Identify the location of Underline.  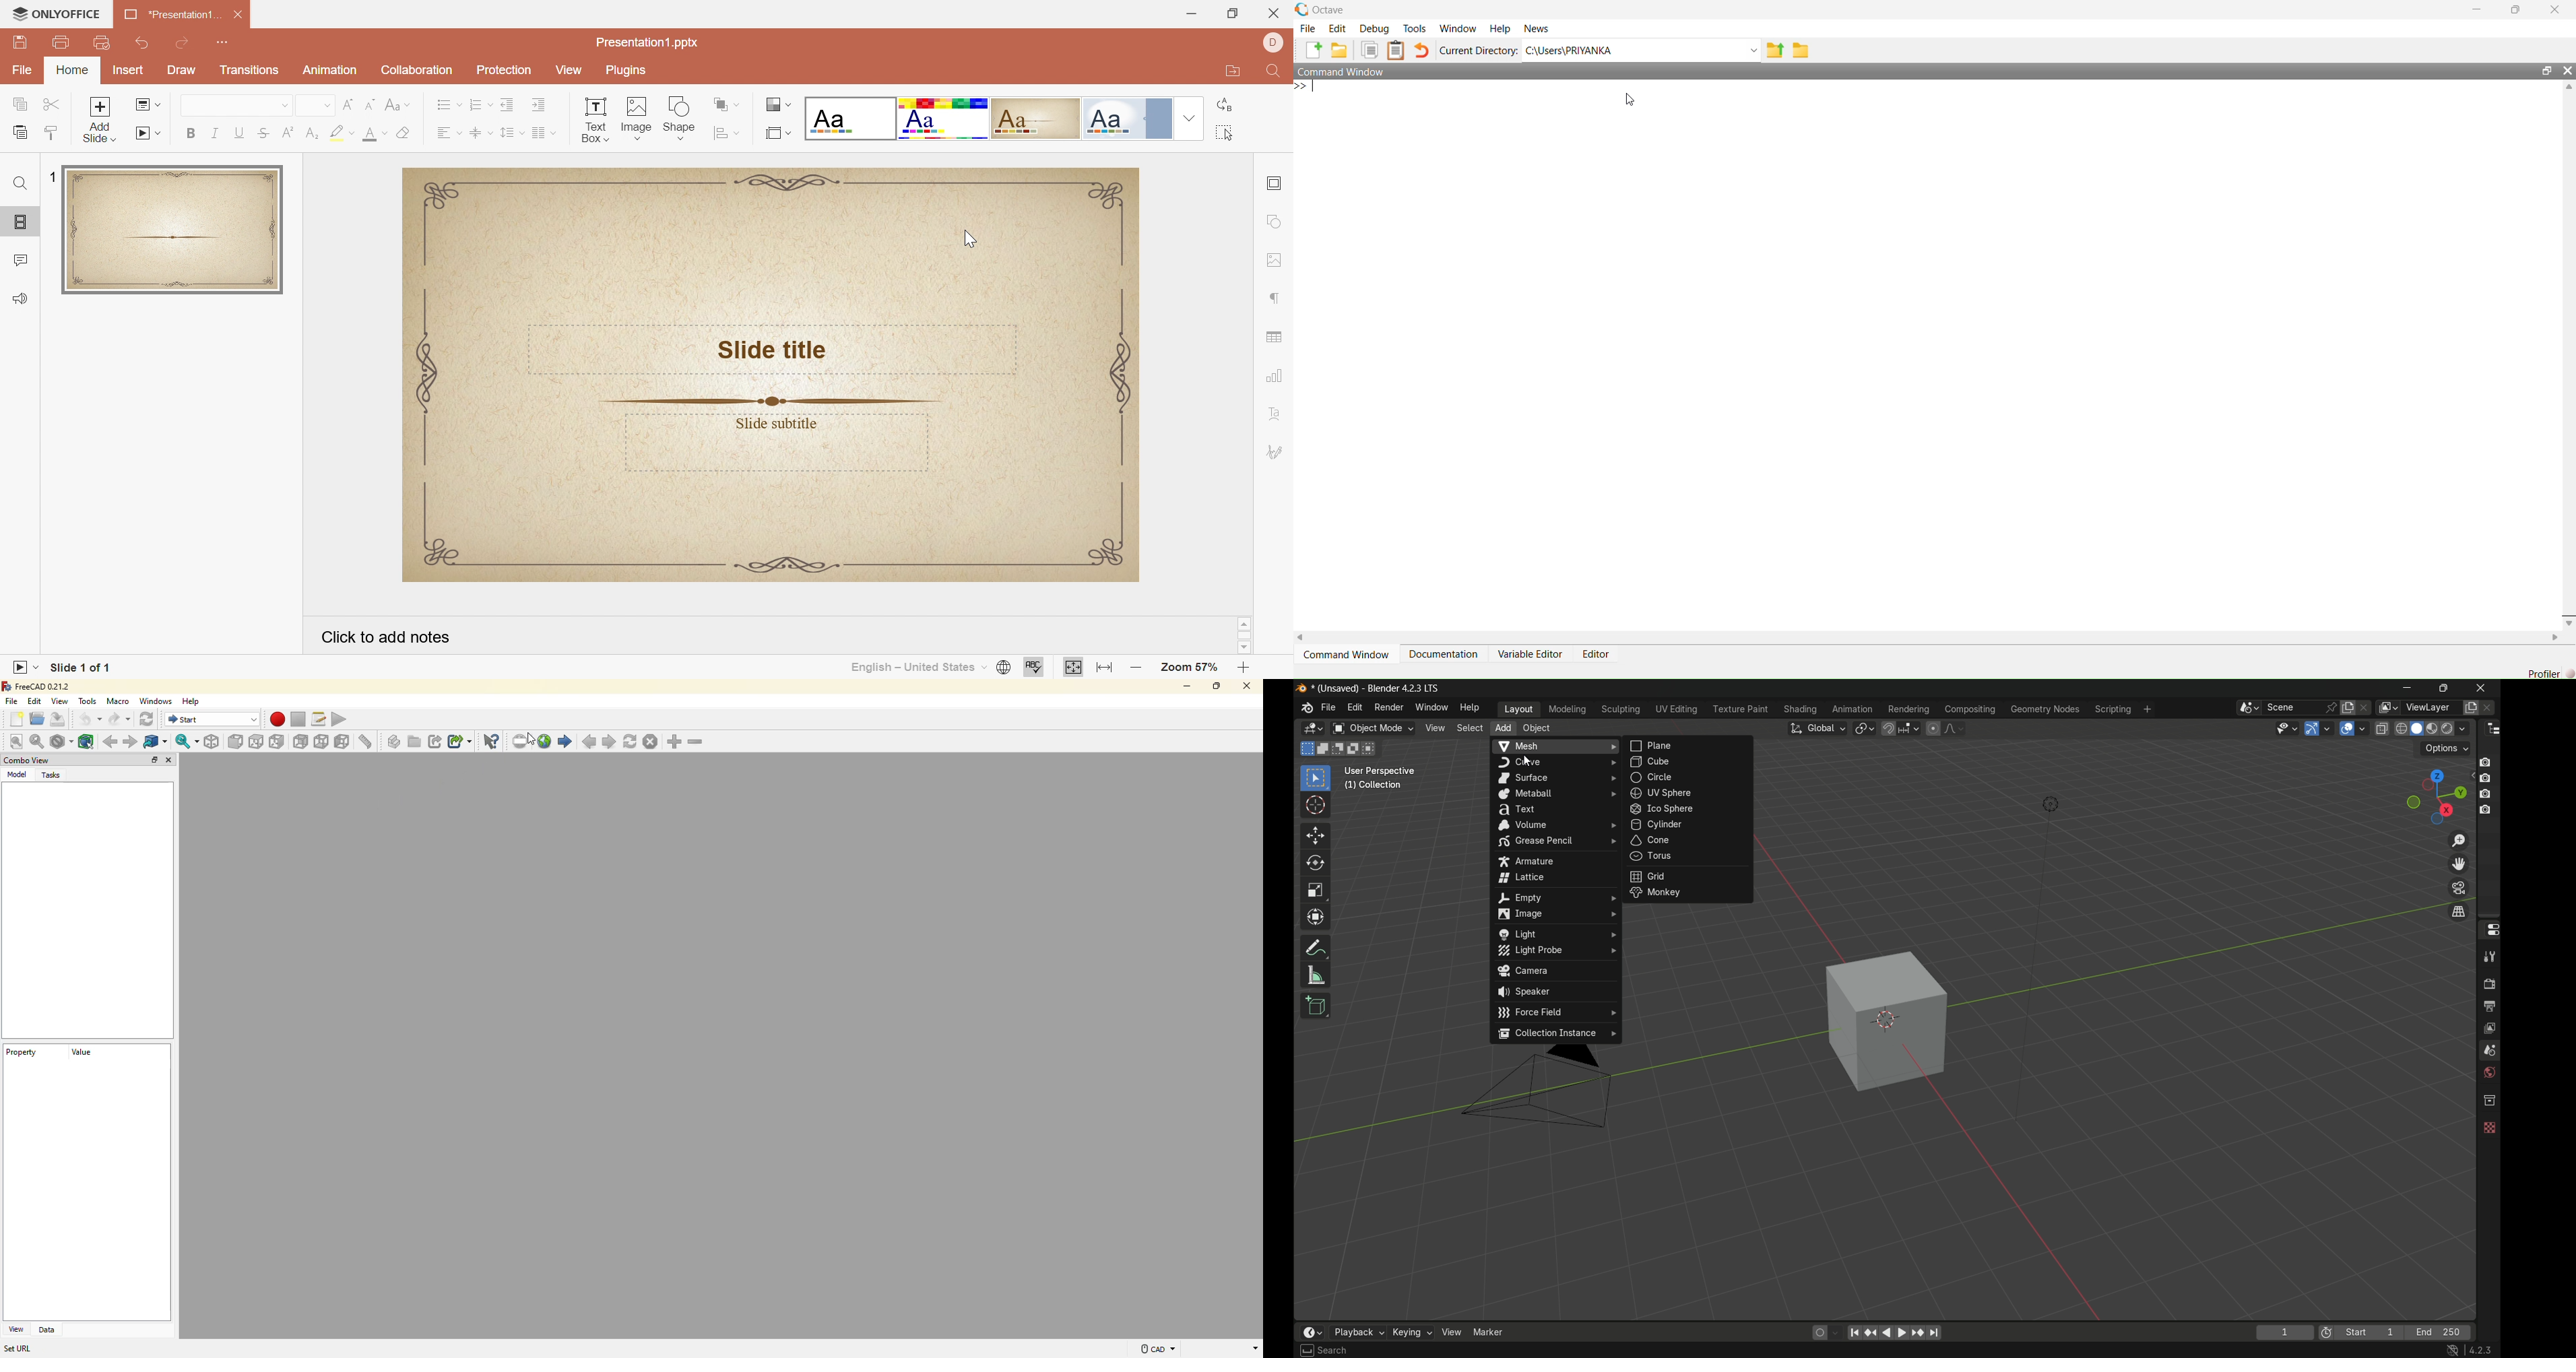
(238, 133).